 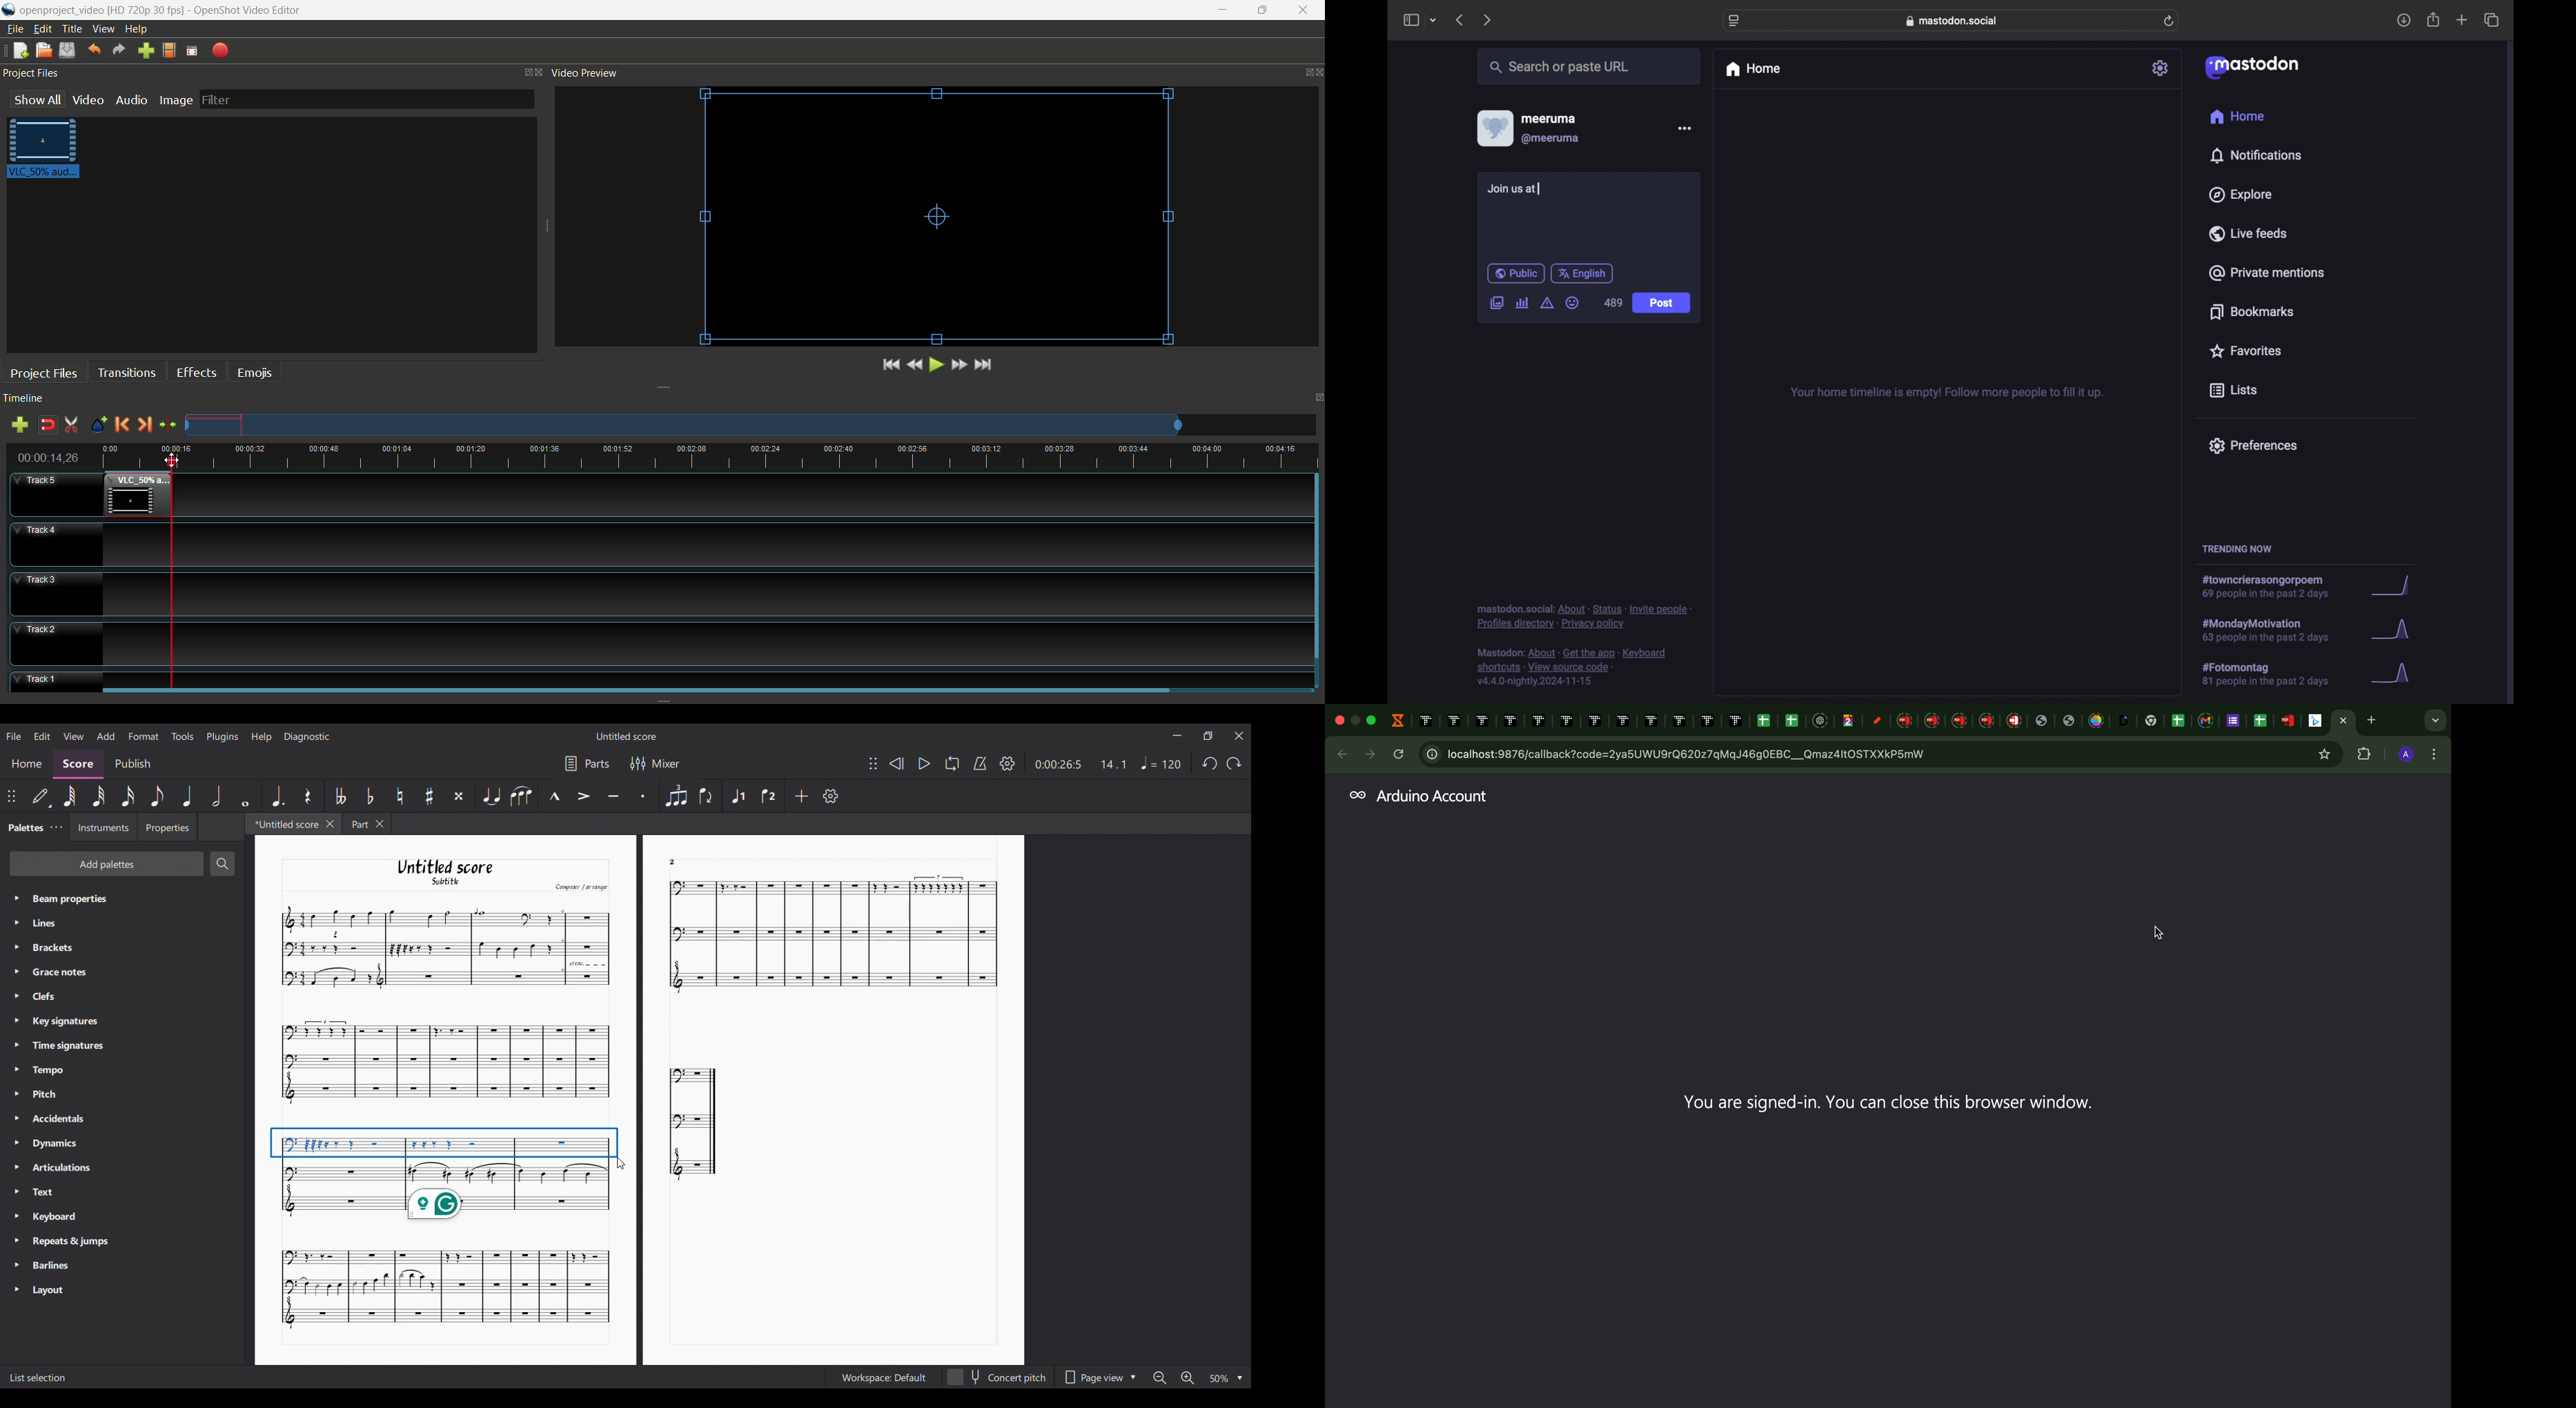 What do you see at coordinates (43, 1070) in the screenshot?
I see `> Tempo` at bounding box center [43, 1070].